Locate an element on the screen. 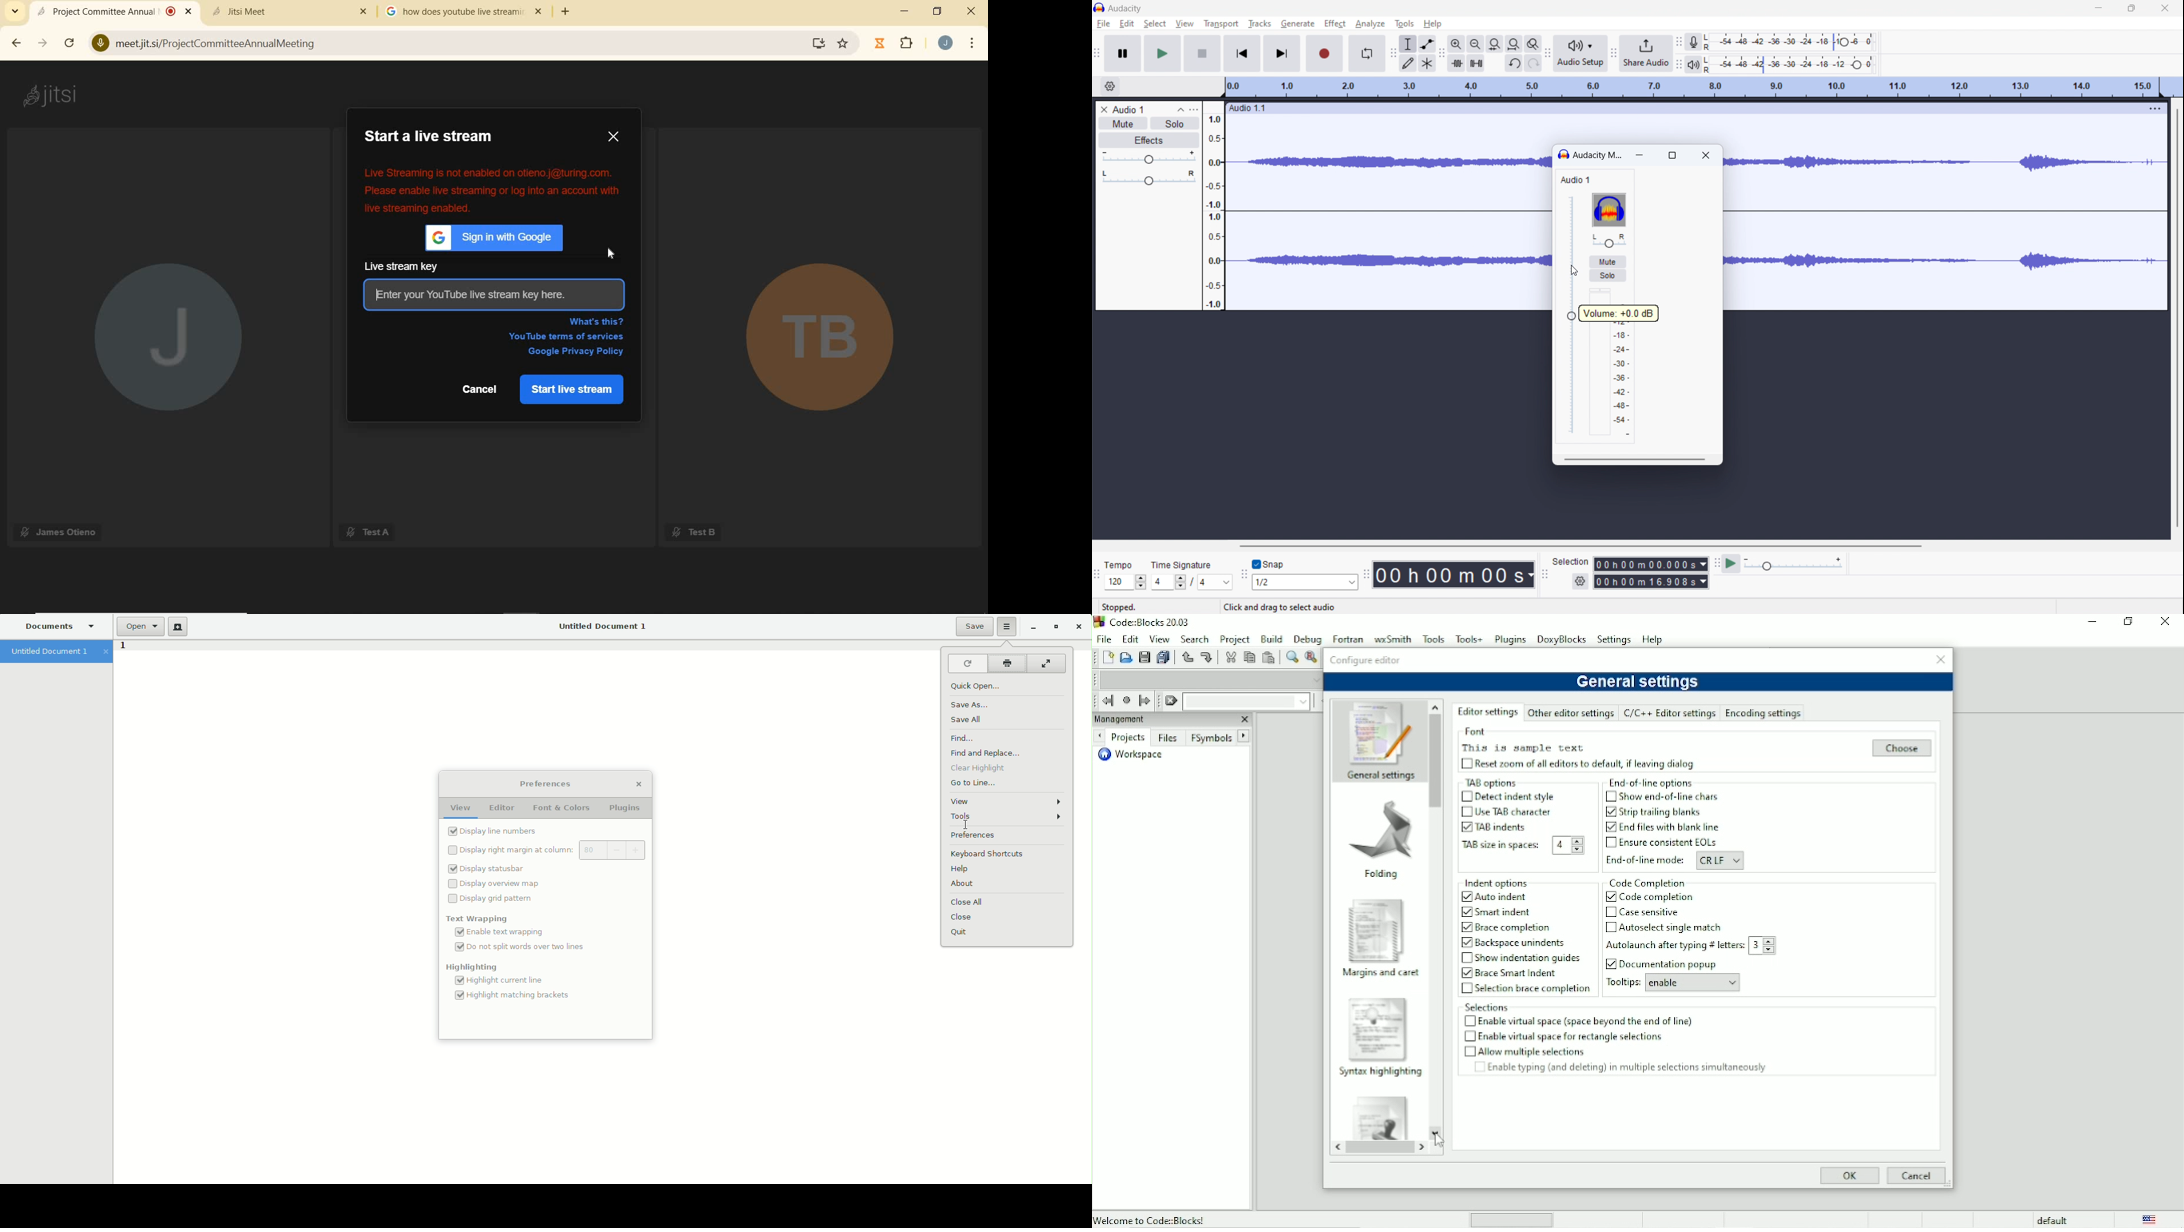  menu is located at coordinates (2155, 108).